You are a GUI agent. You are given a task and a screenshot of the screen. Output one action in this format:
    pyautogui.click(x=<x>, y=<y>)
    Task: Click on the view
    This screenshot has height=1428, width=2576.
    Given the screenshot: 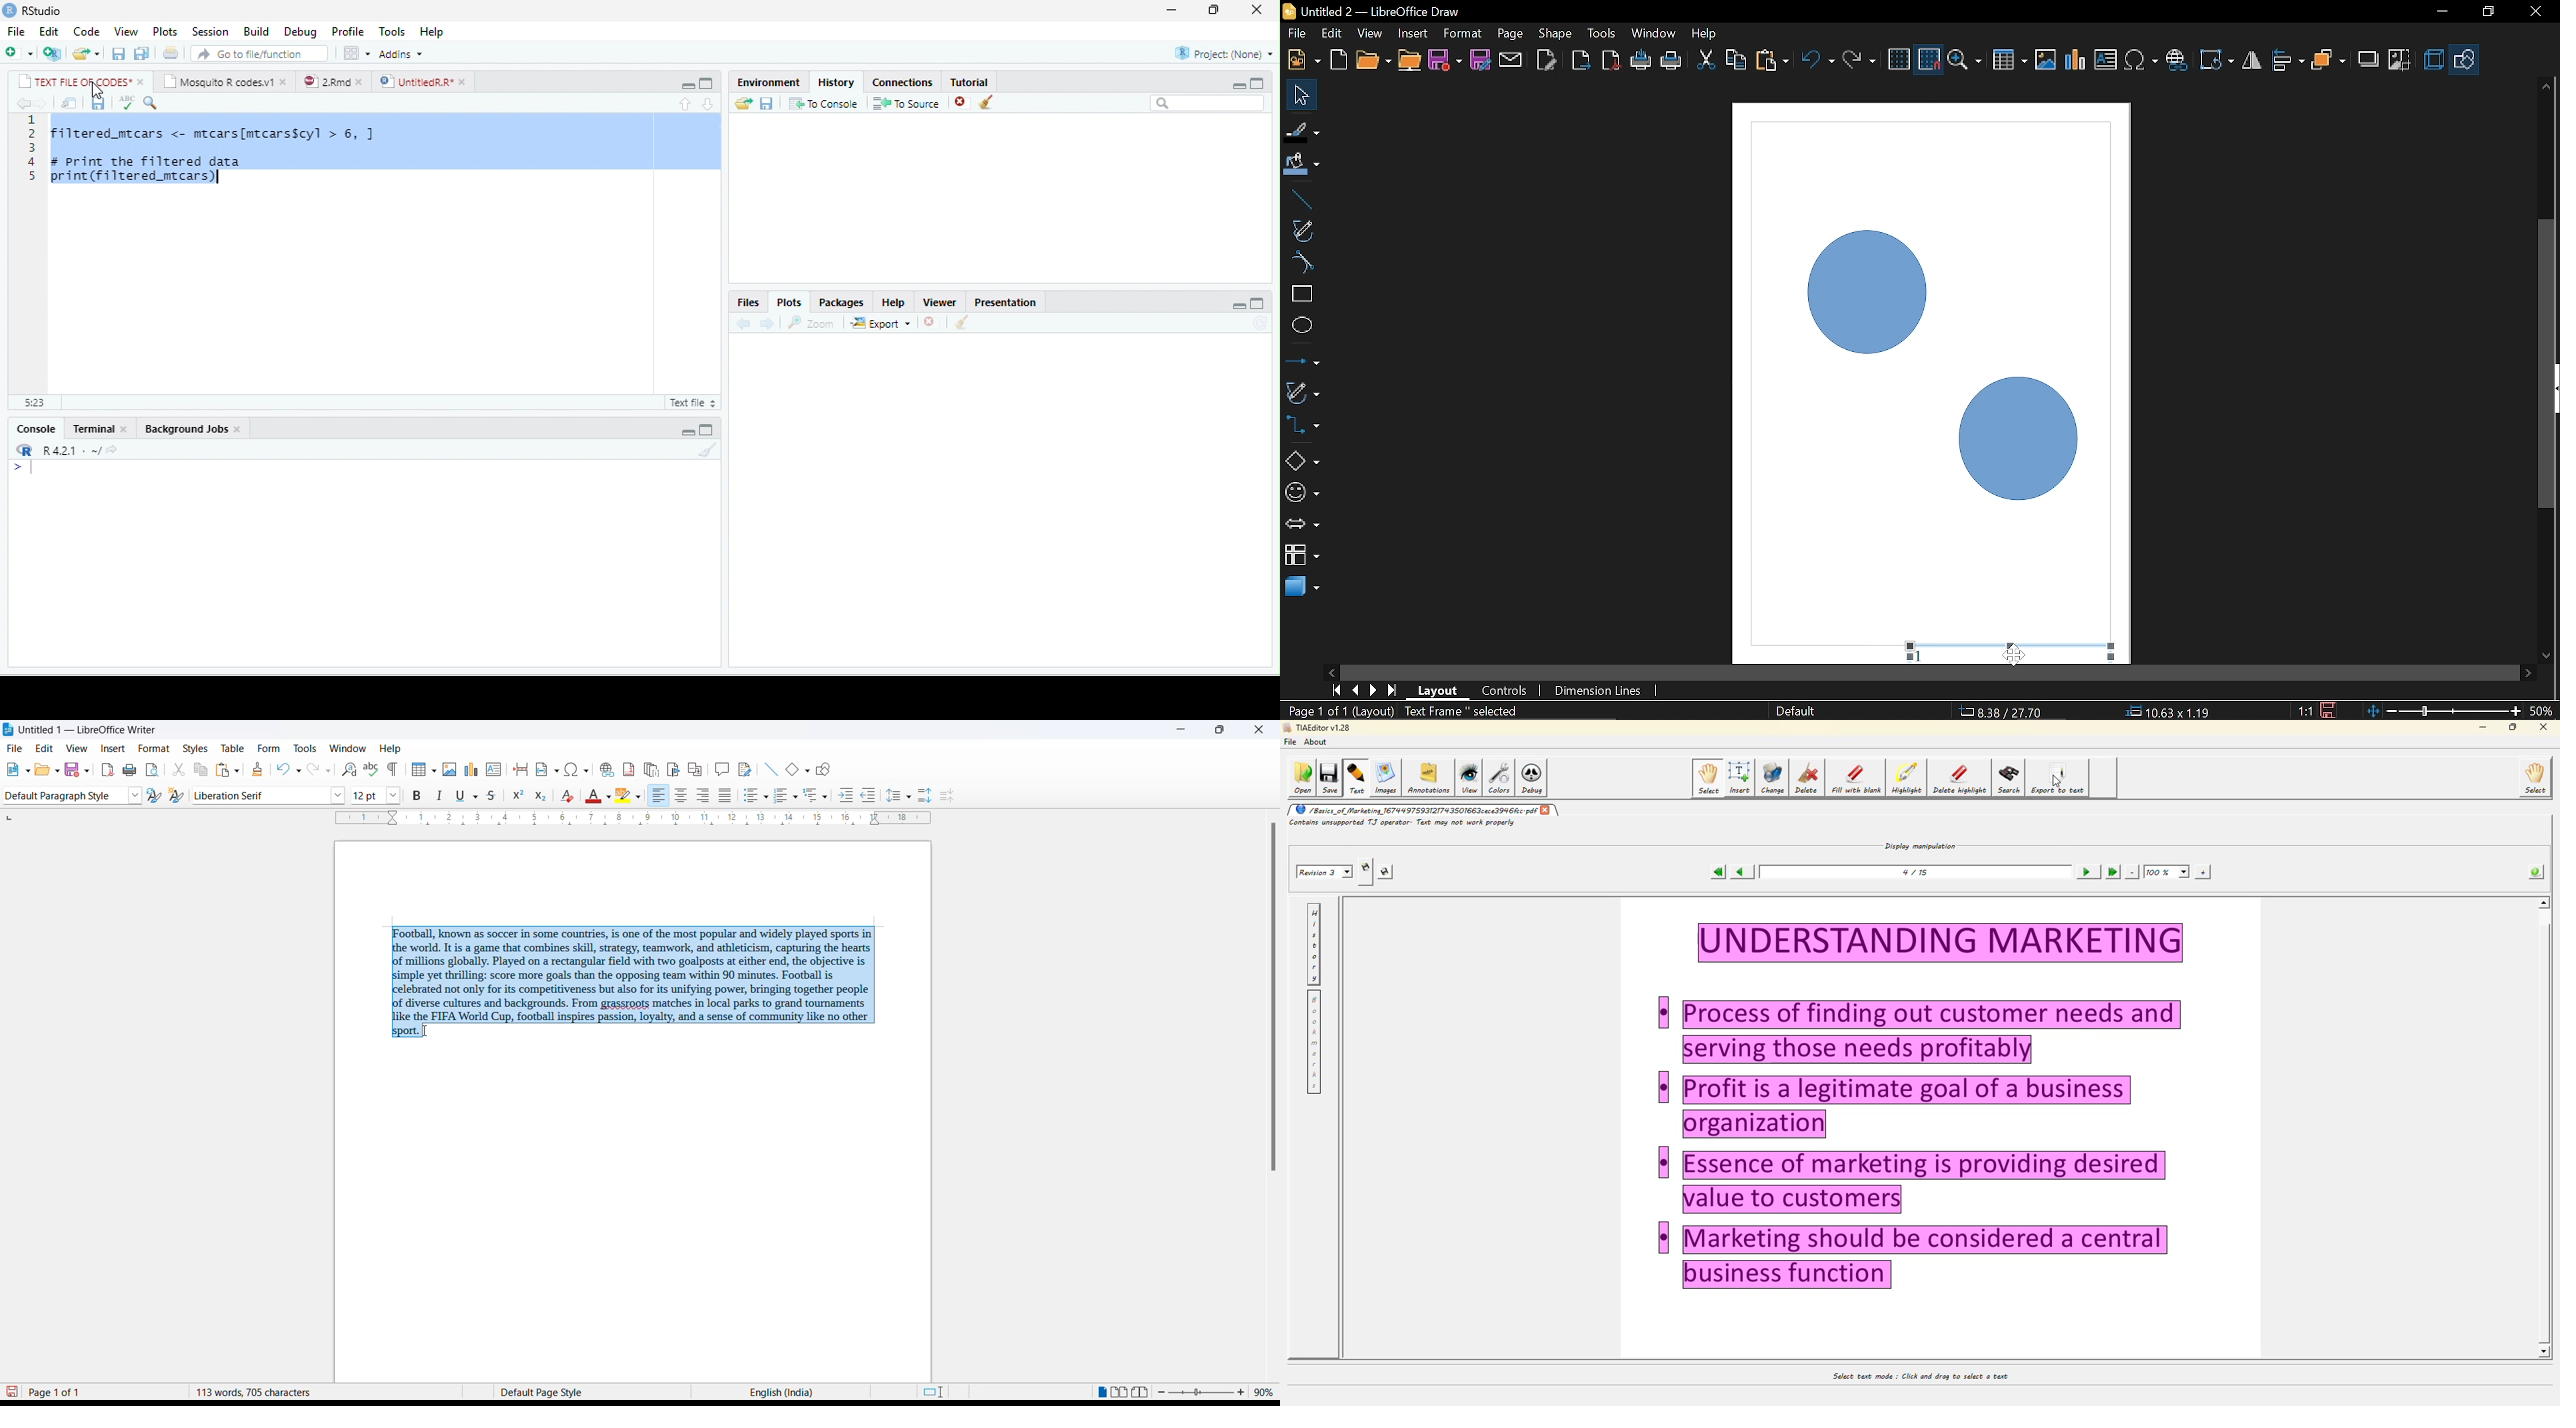 What is the action you would take?
    pyautogui.click(x=75, y=748)
    